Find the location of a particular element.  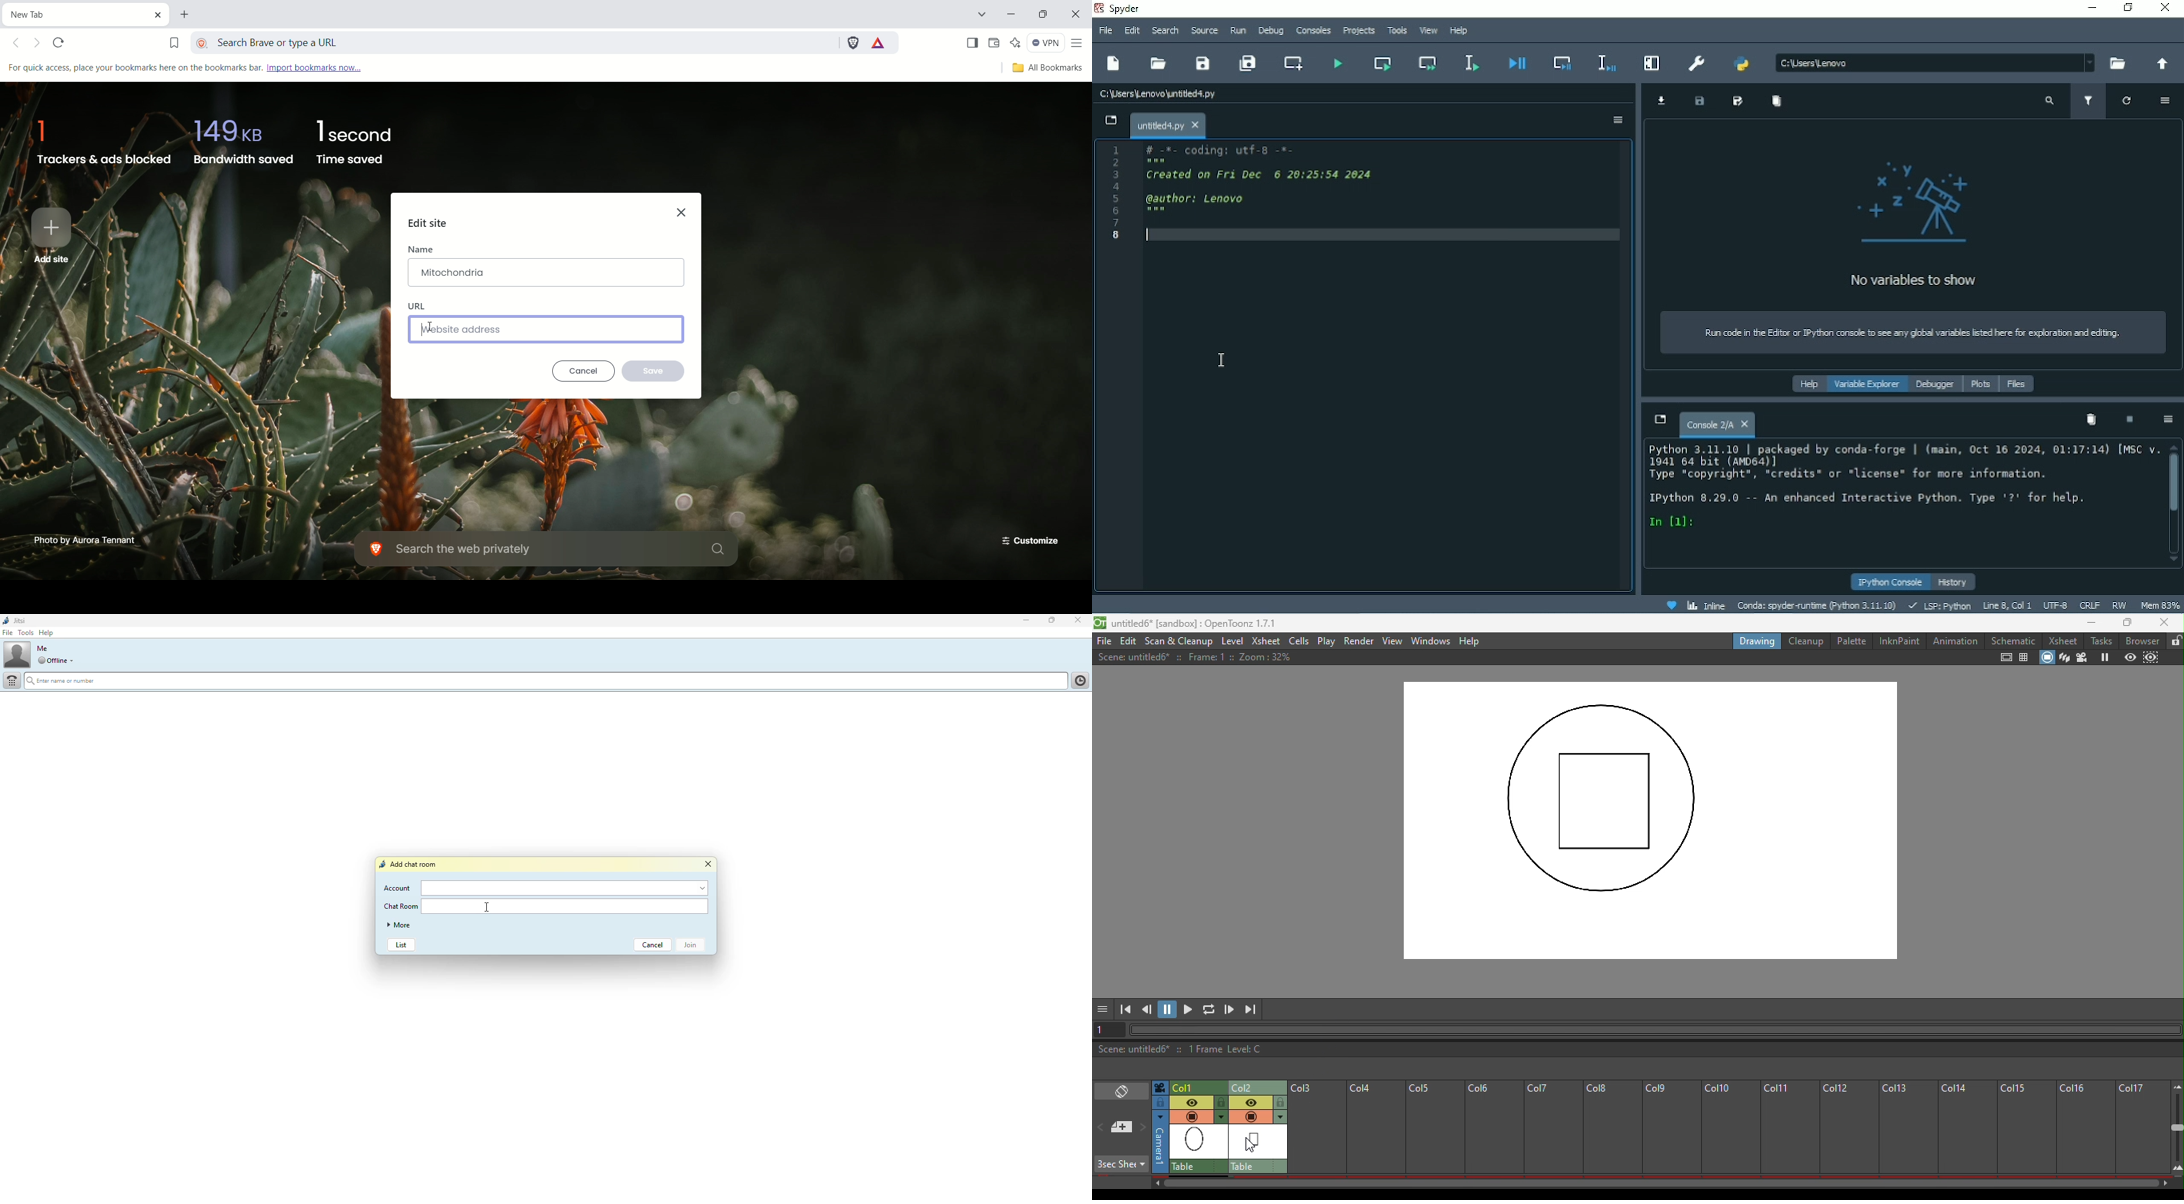

cursor is located at coordinates (486, 907).